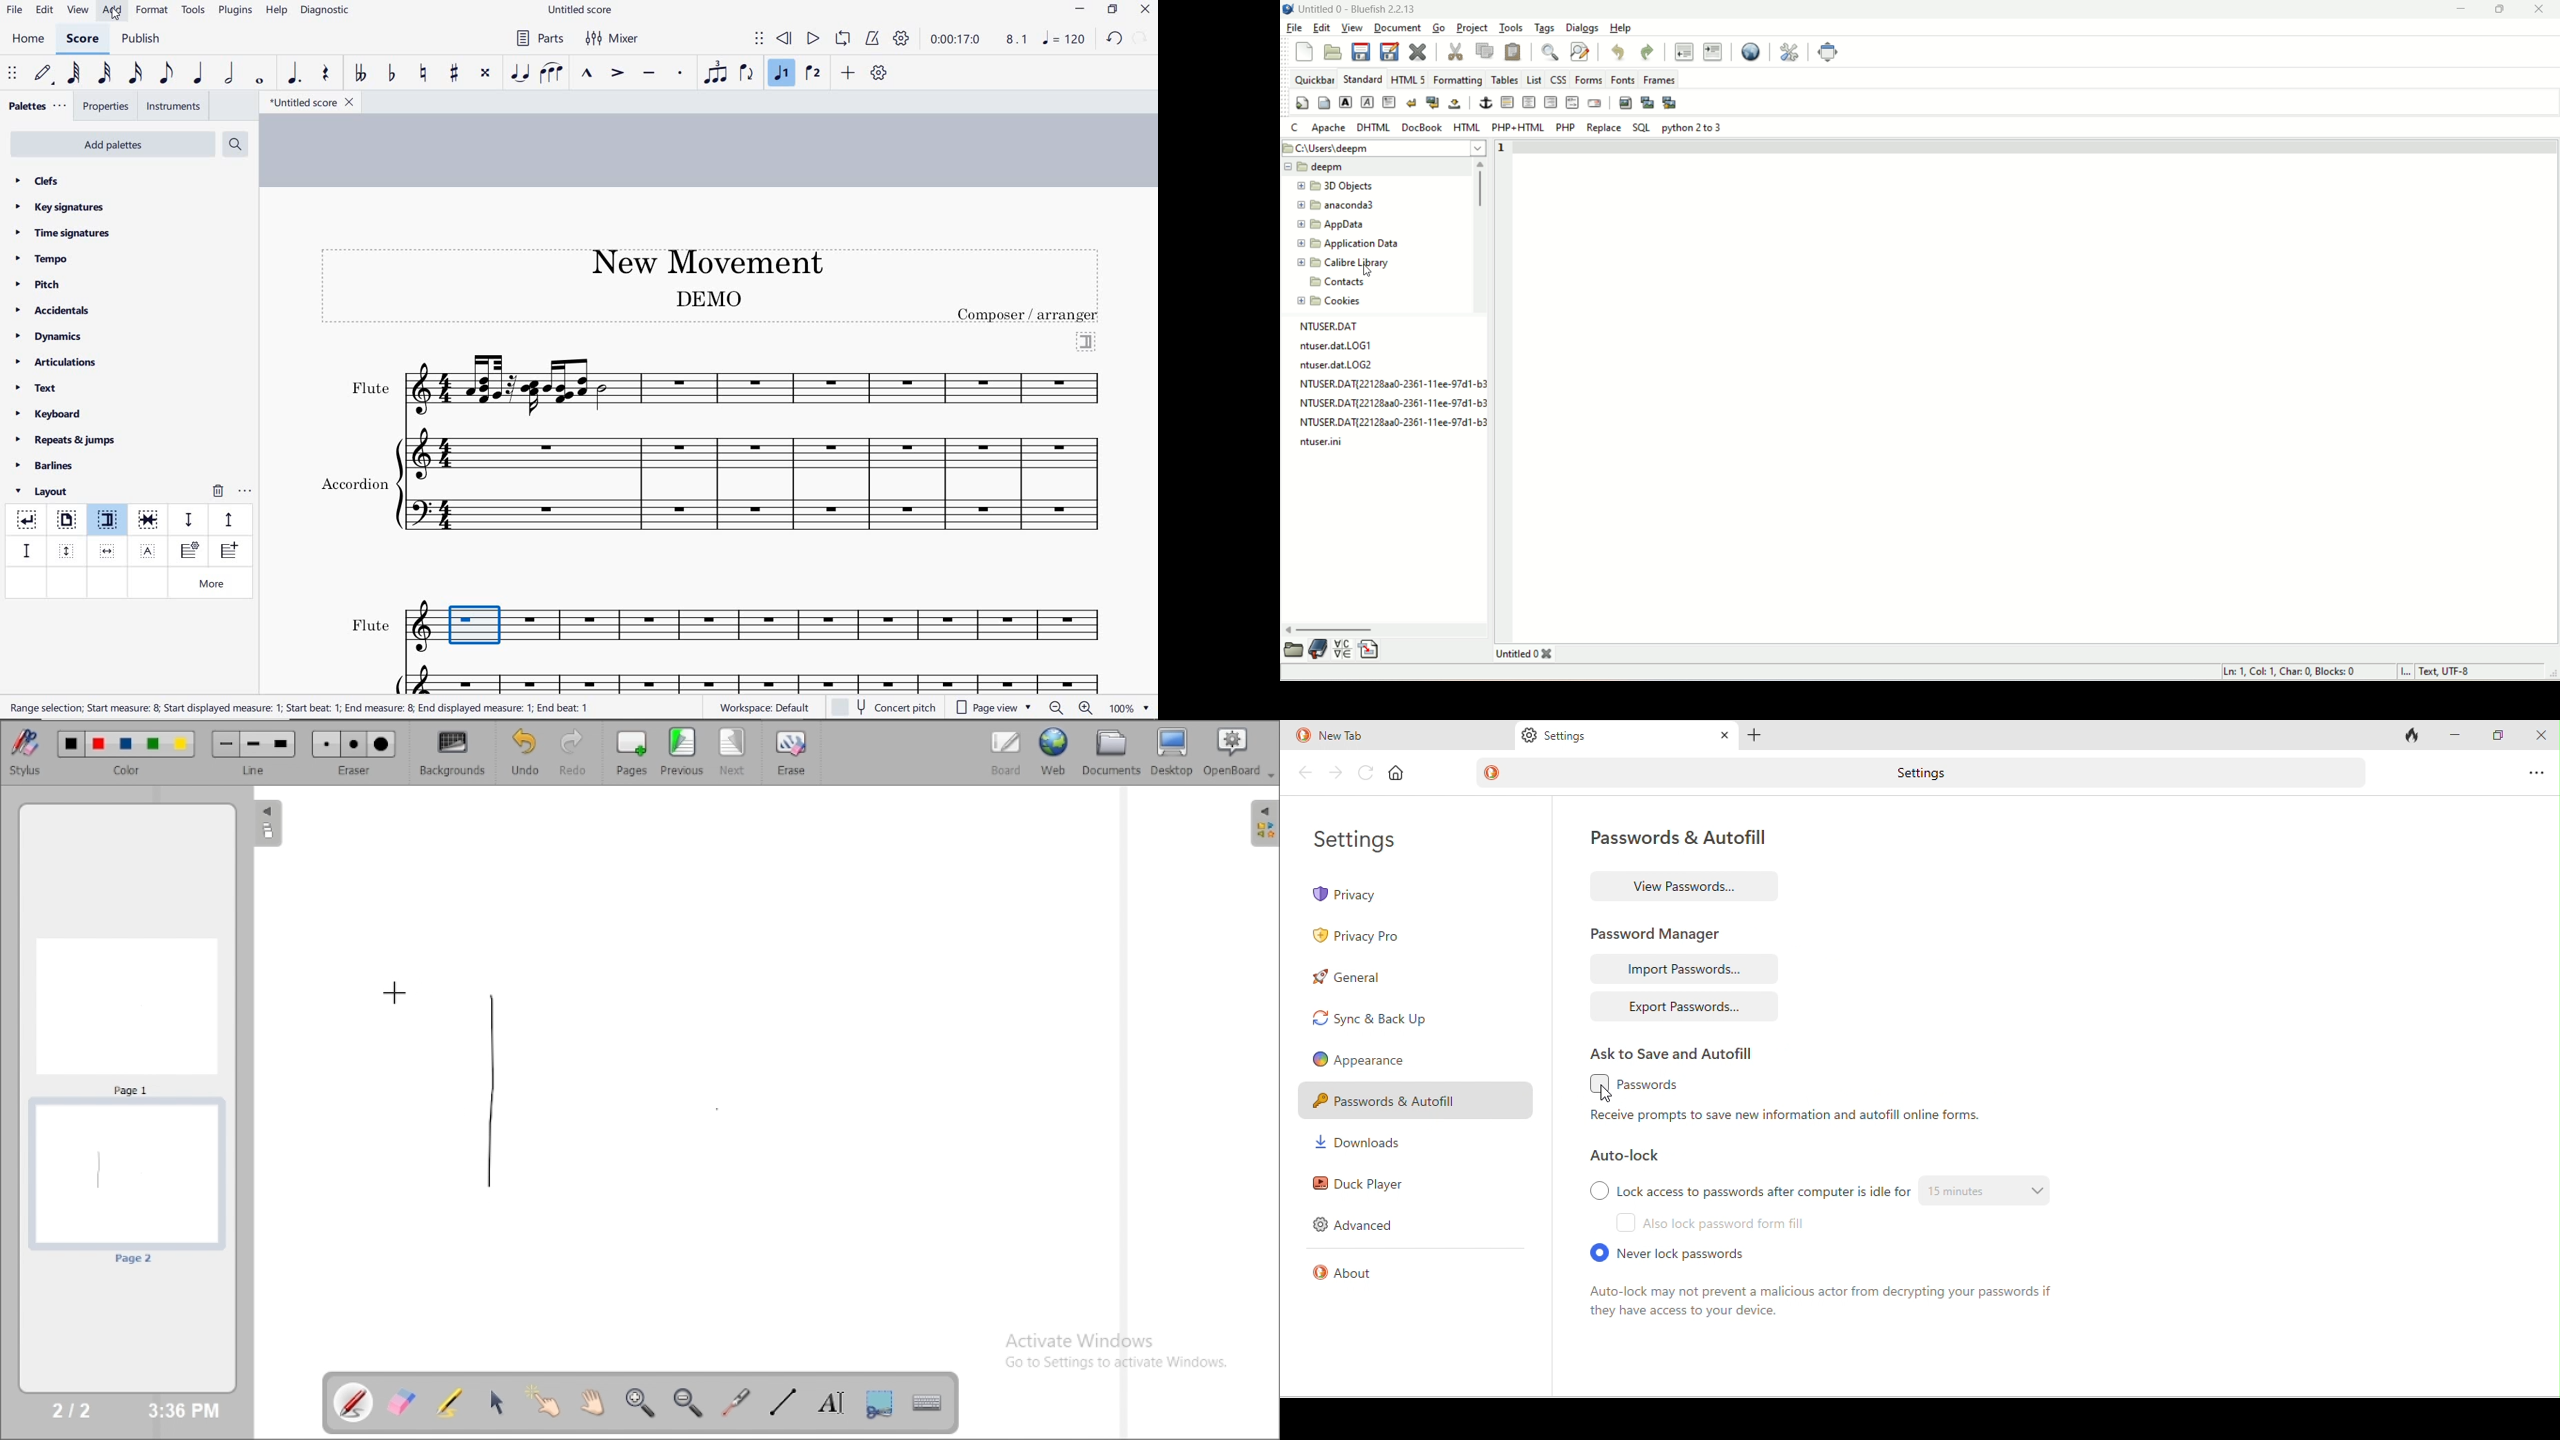  Describe the element at coordinates (1359, 1280) in the screenshot. I see `about` at that location.